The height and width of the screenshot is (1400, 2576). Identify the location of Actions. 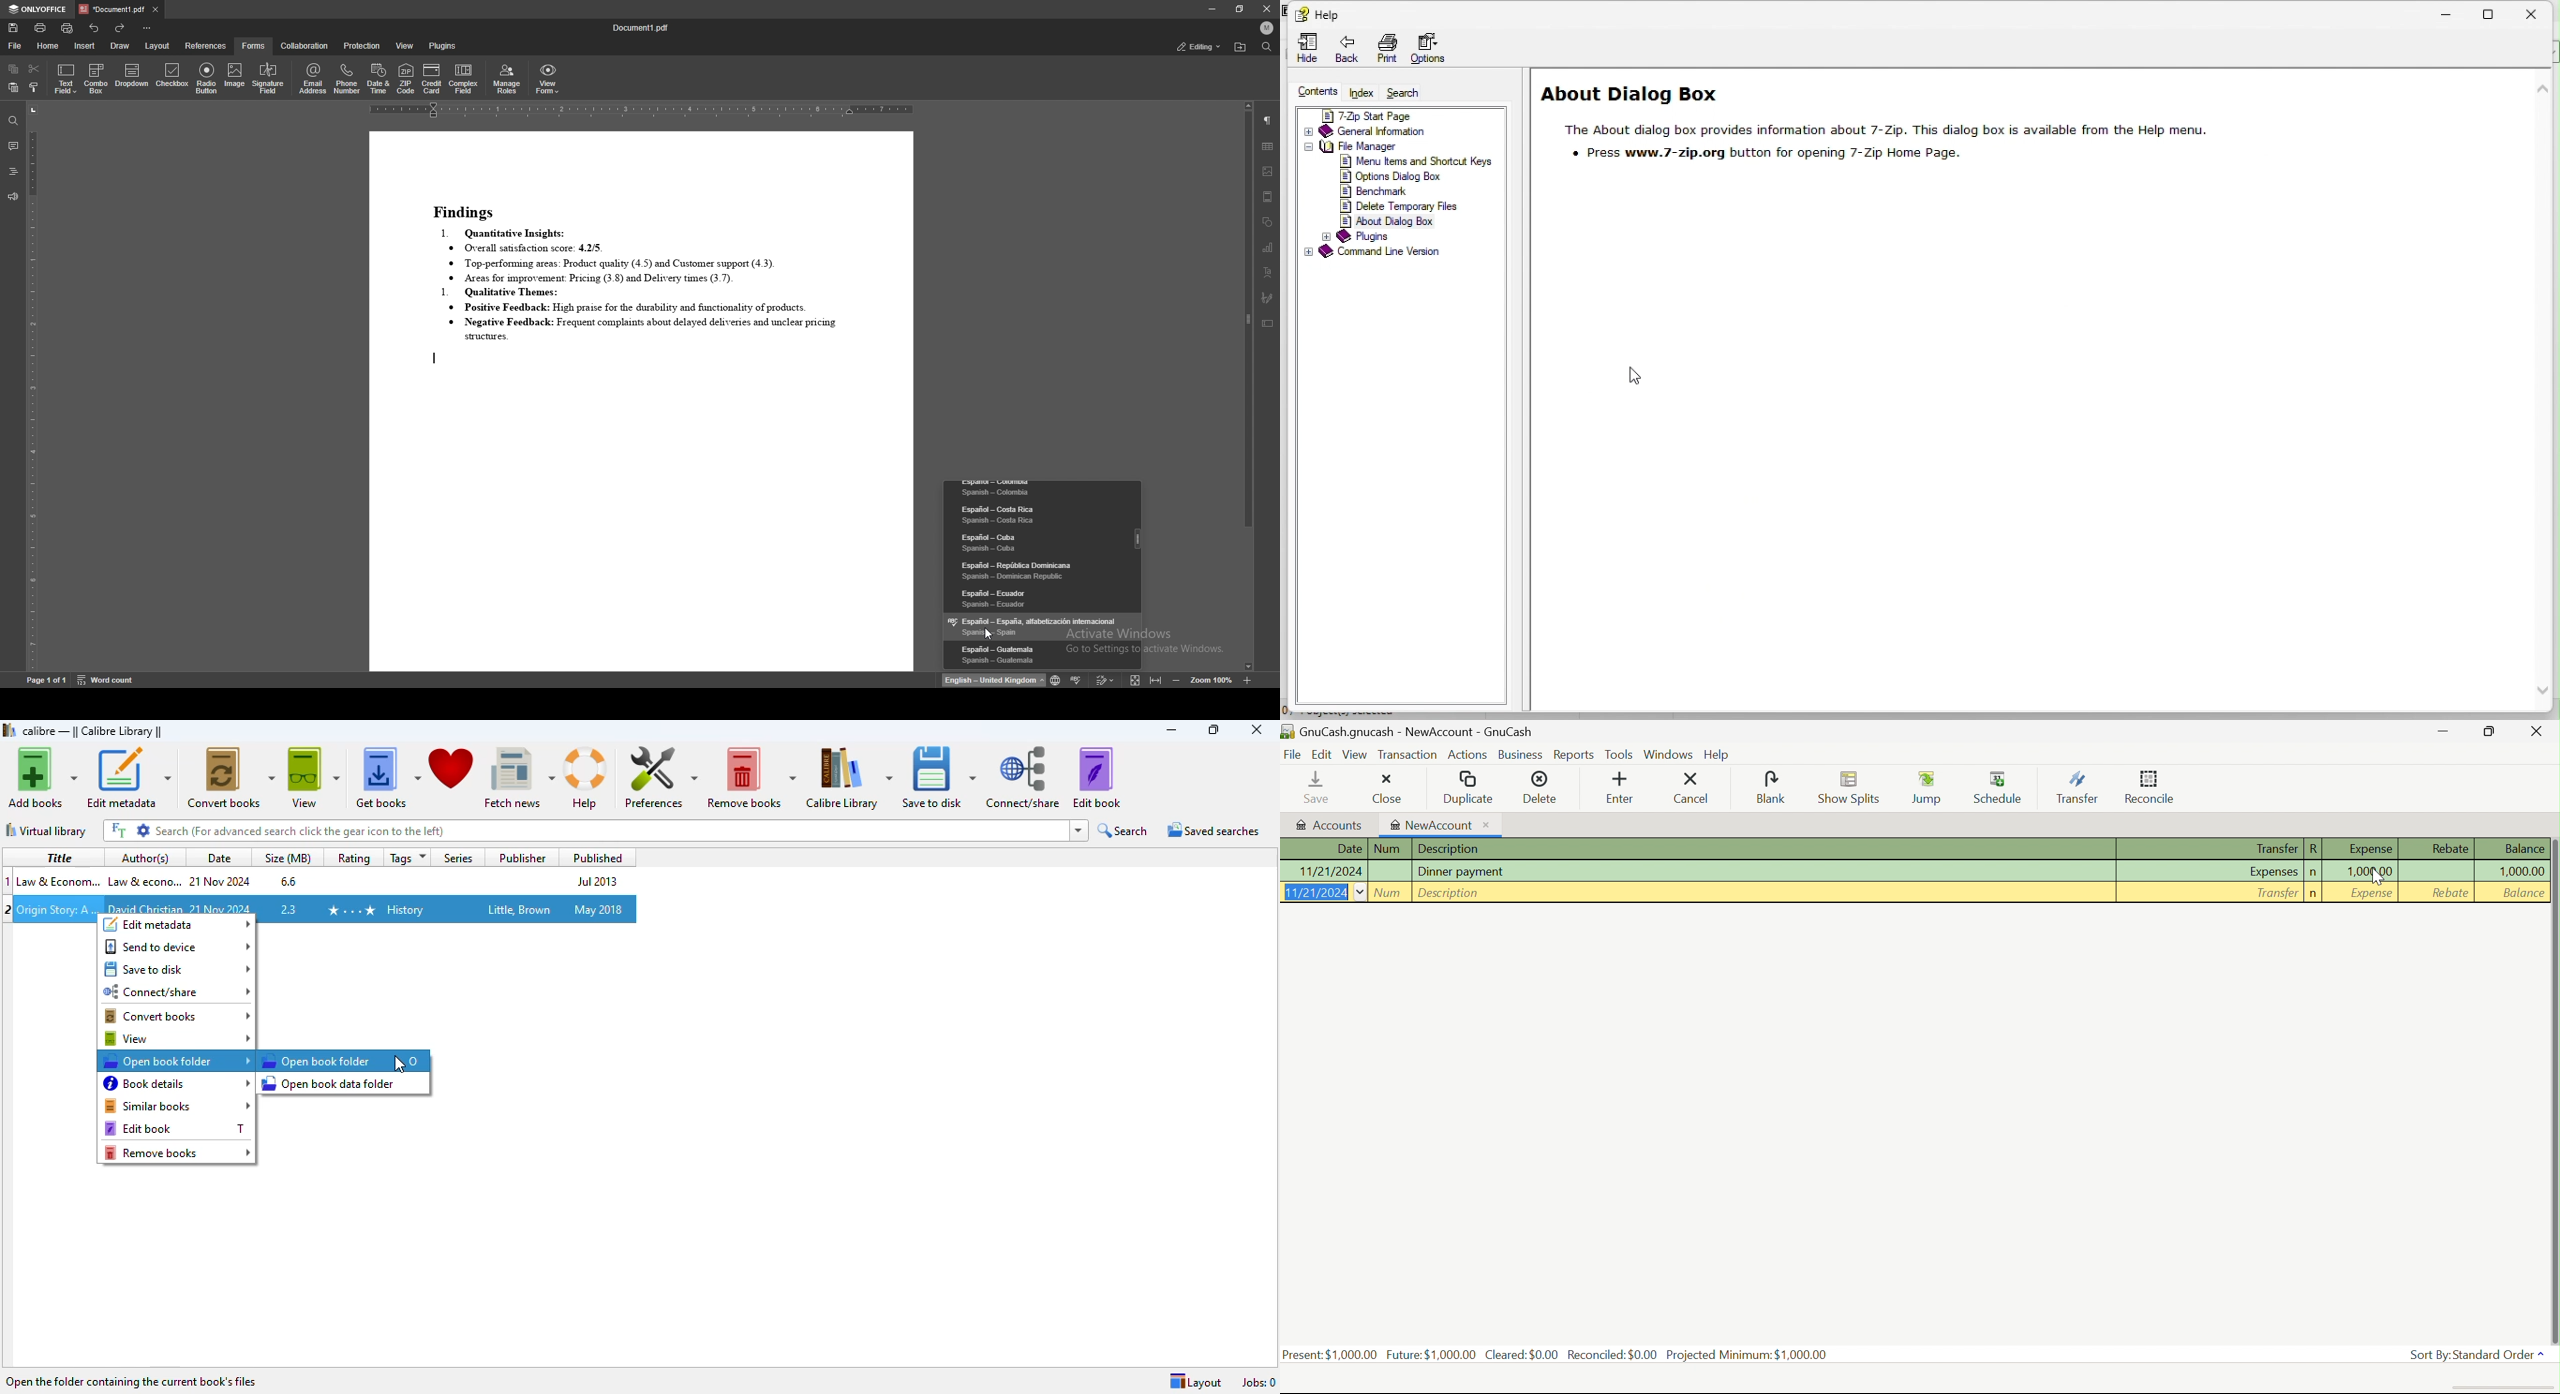
(1469, 757).